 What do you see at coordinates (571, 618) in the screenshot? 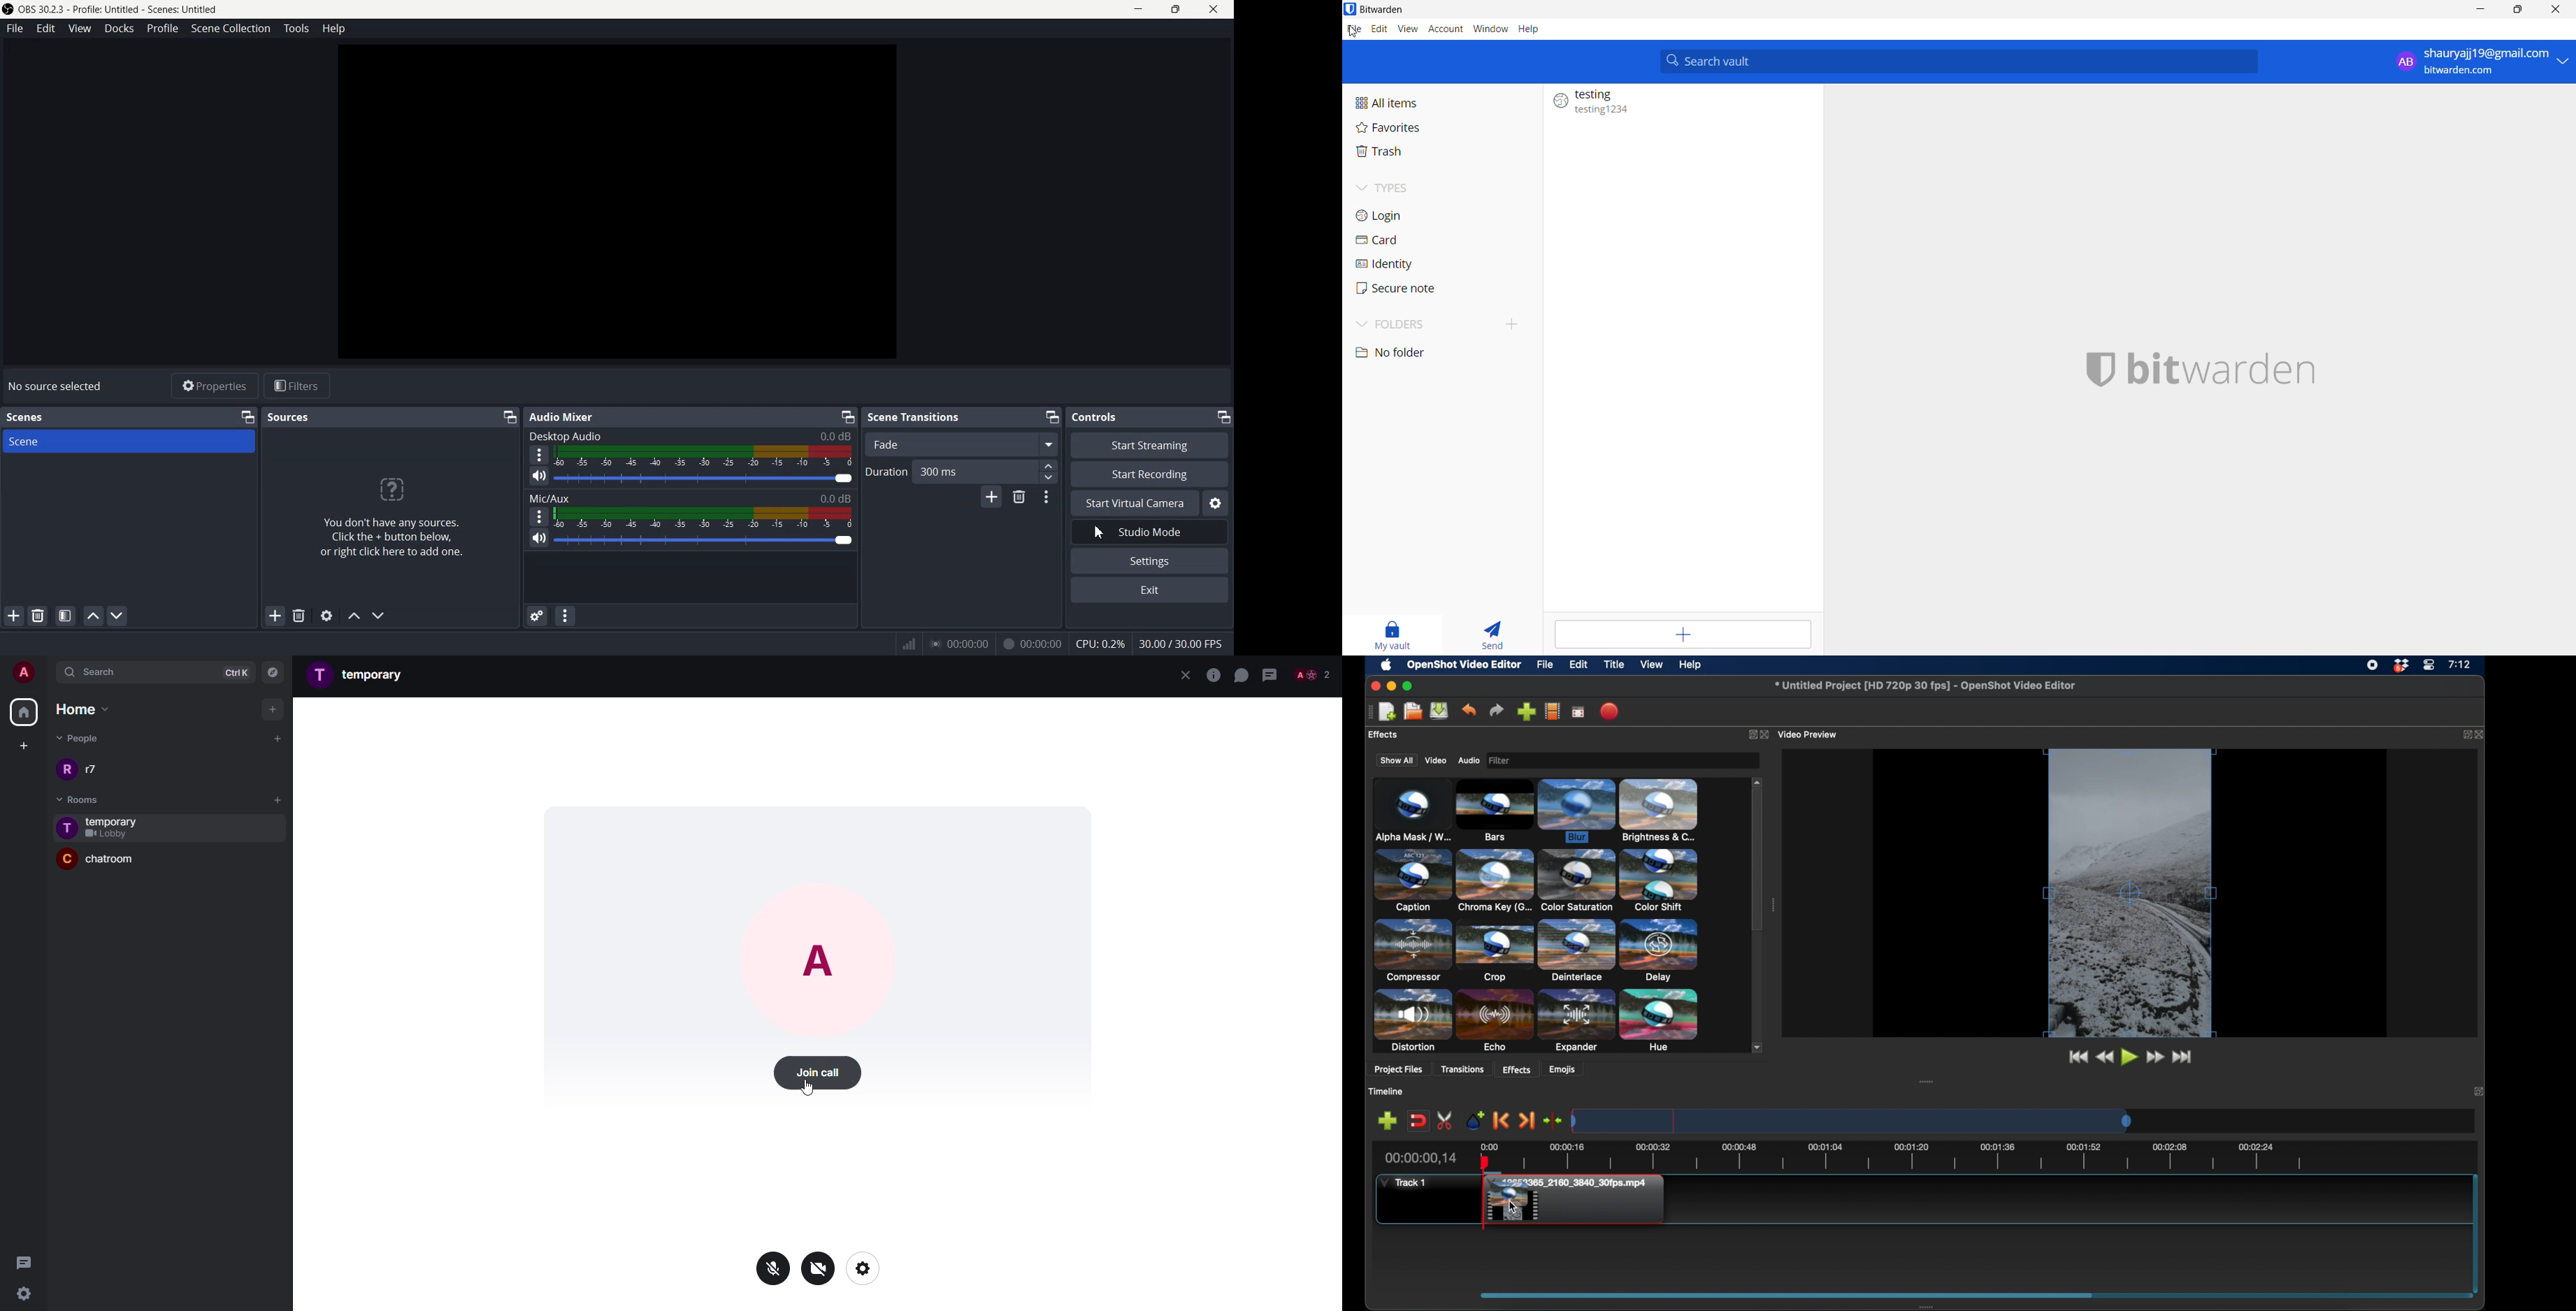
I see `Audio mixer menu` at bounding box center [571, 618].